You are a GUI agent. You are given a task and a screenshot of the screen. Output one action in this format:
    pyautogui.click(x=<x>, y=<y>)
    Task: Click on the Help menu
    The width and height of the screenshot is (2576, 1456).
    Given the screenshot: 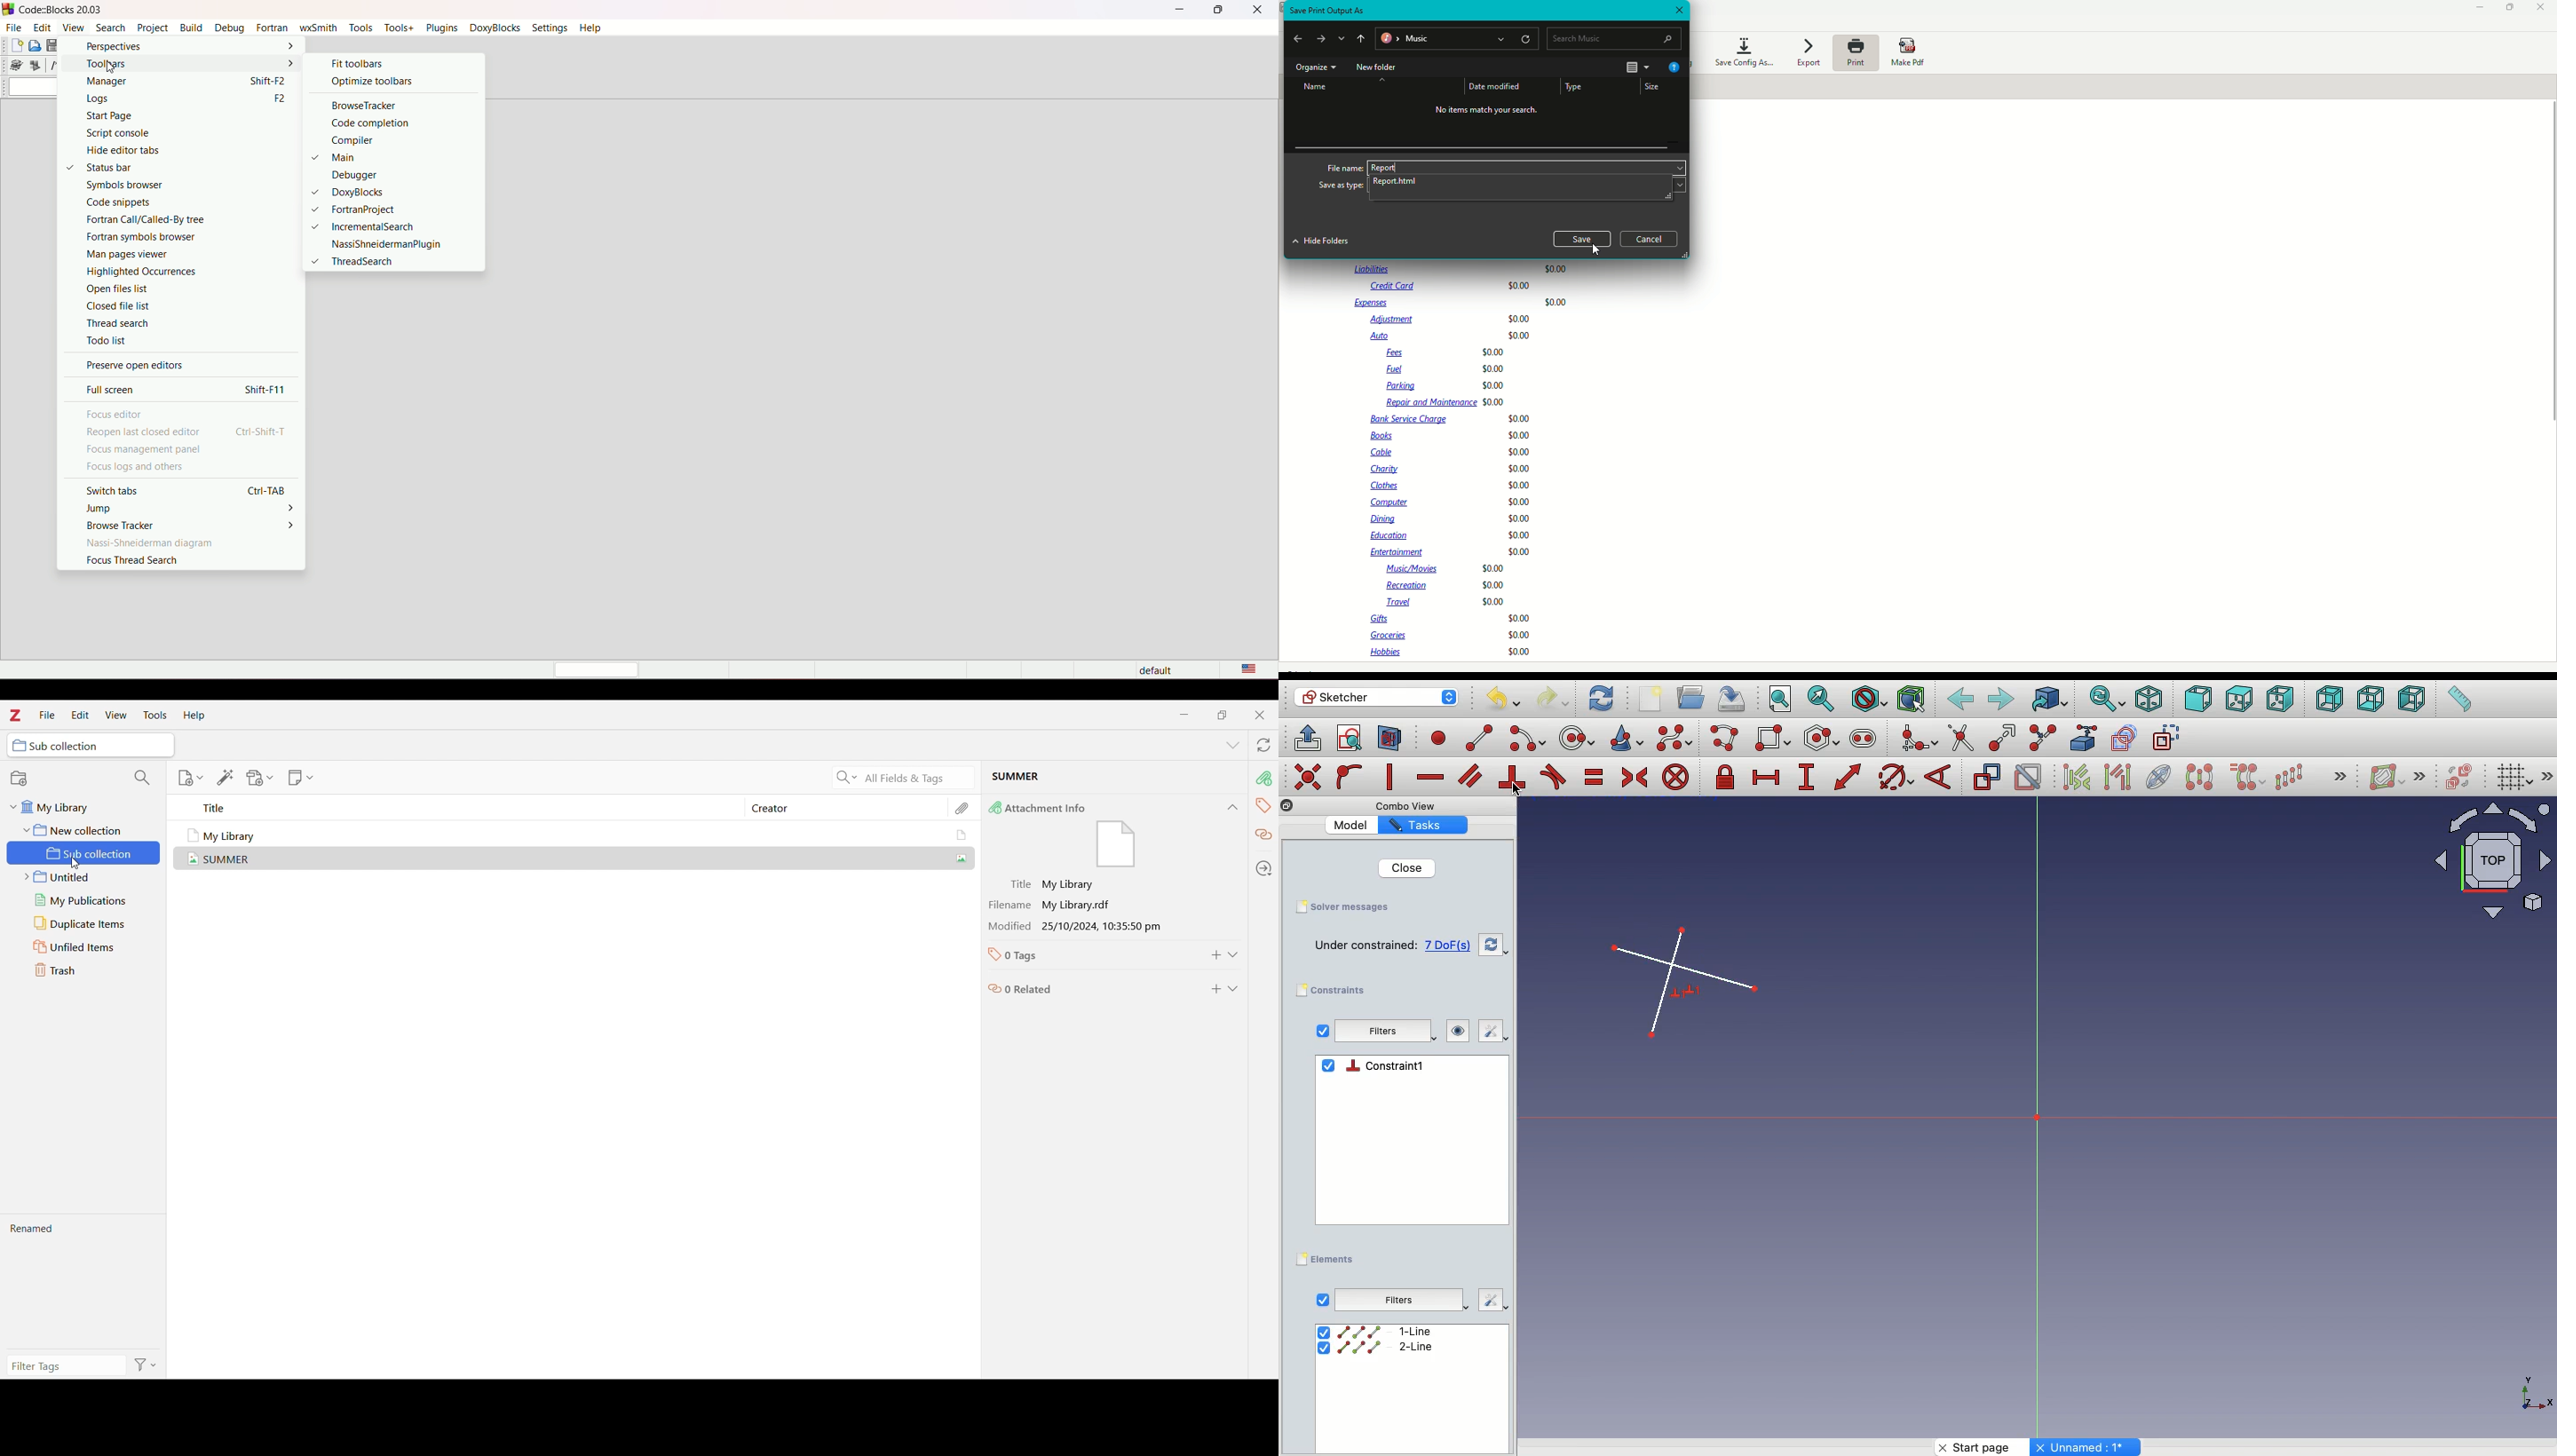 What is the action you would take?
    pyautogui.click(x=194, y=715)
    